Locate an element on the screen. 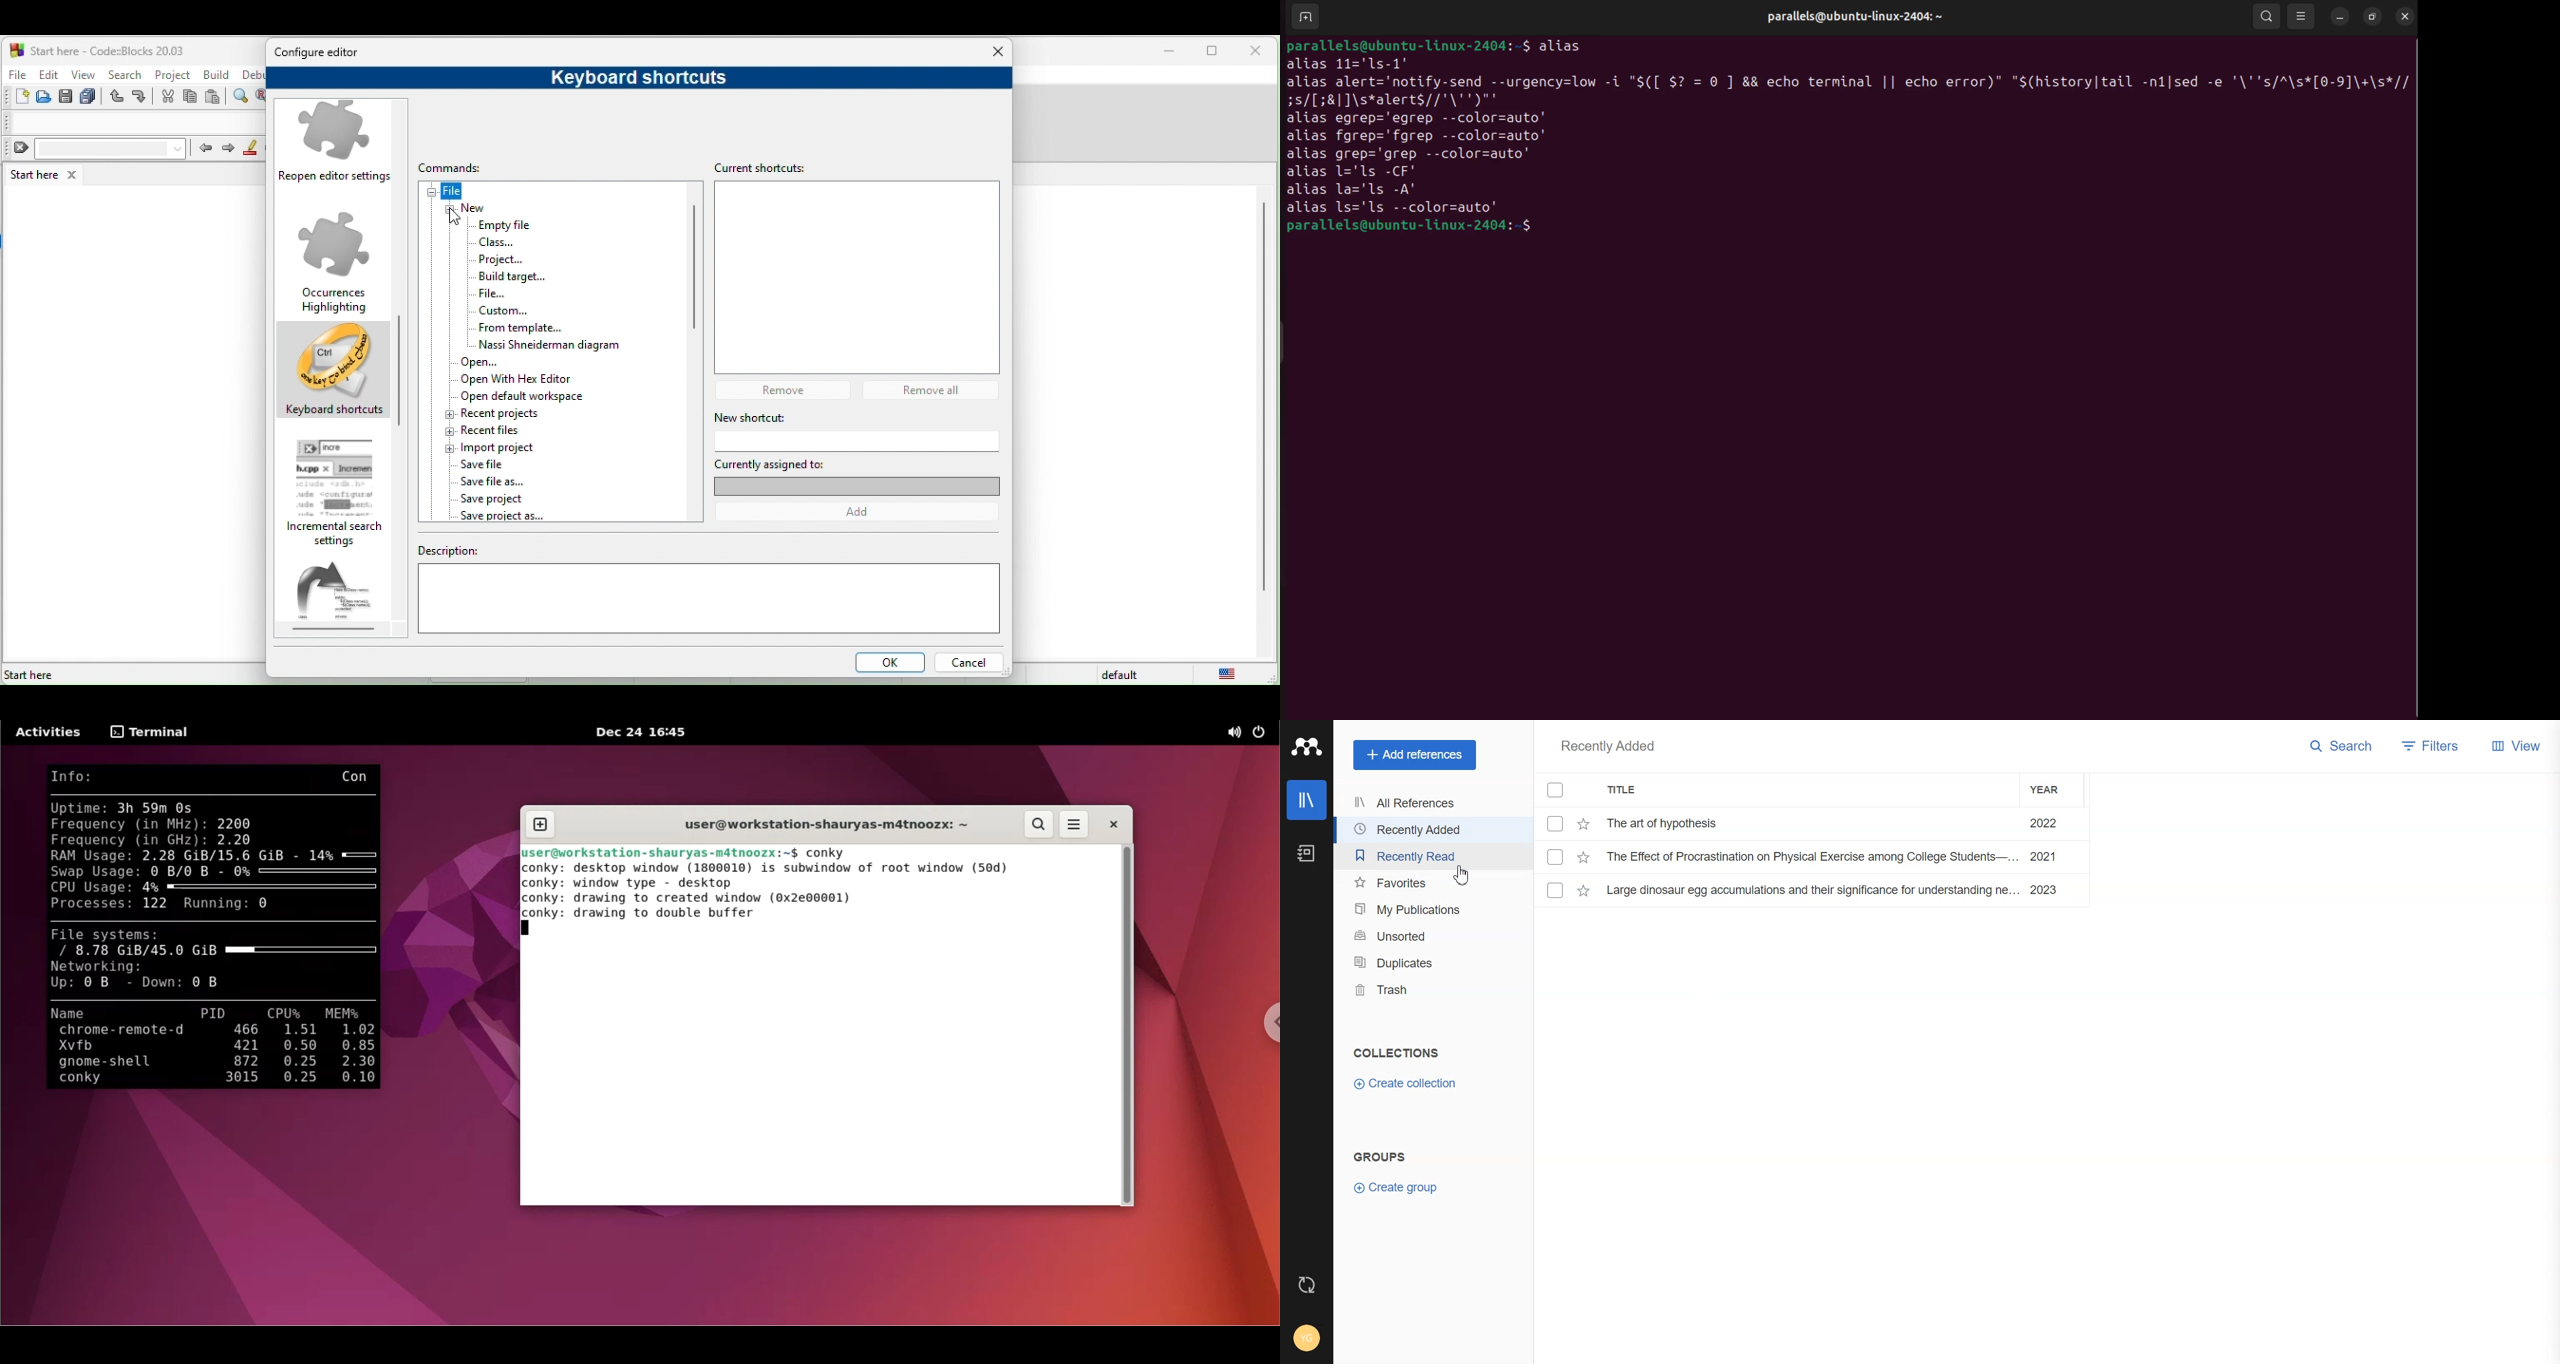 This screenshot has width=2576, height=1372. cancel is located at coordinates (968, 664).